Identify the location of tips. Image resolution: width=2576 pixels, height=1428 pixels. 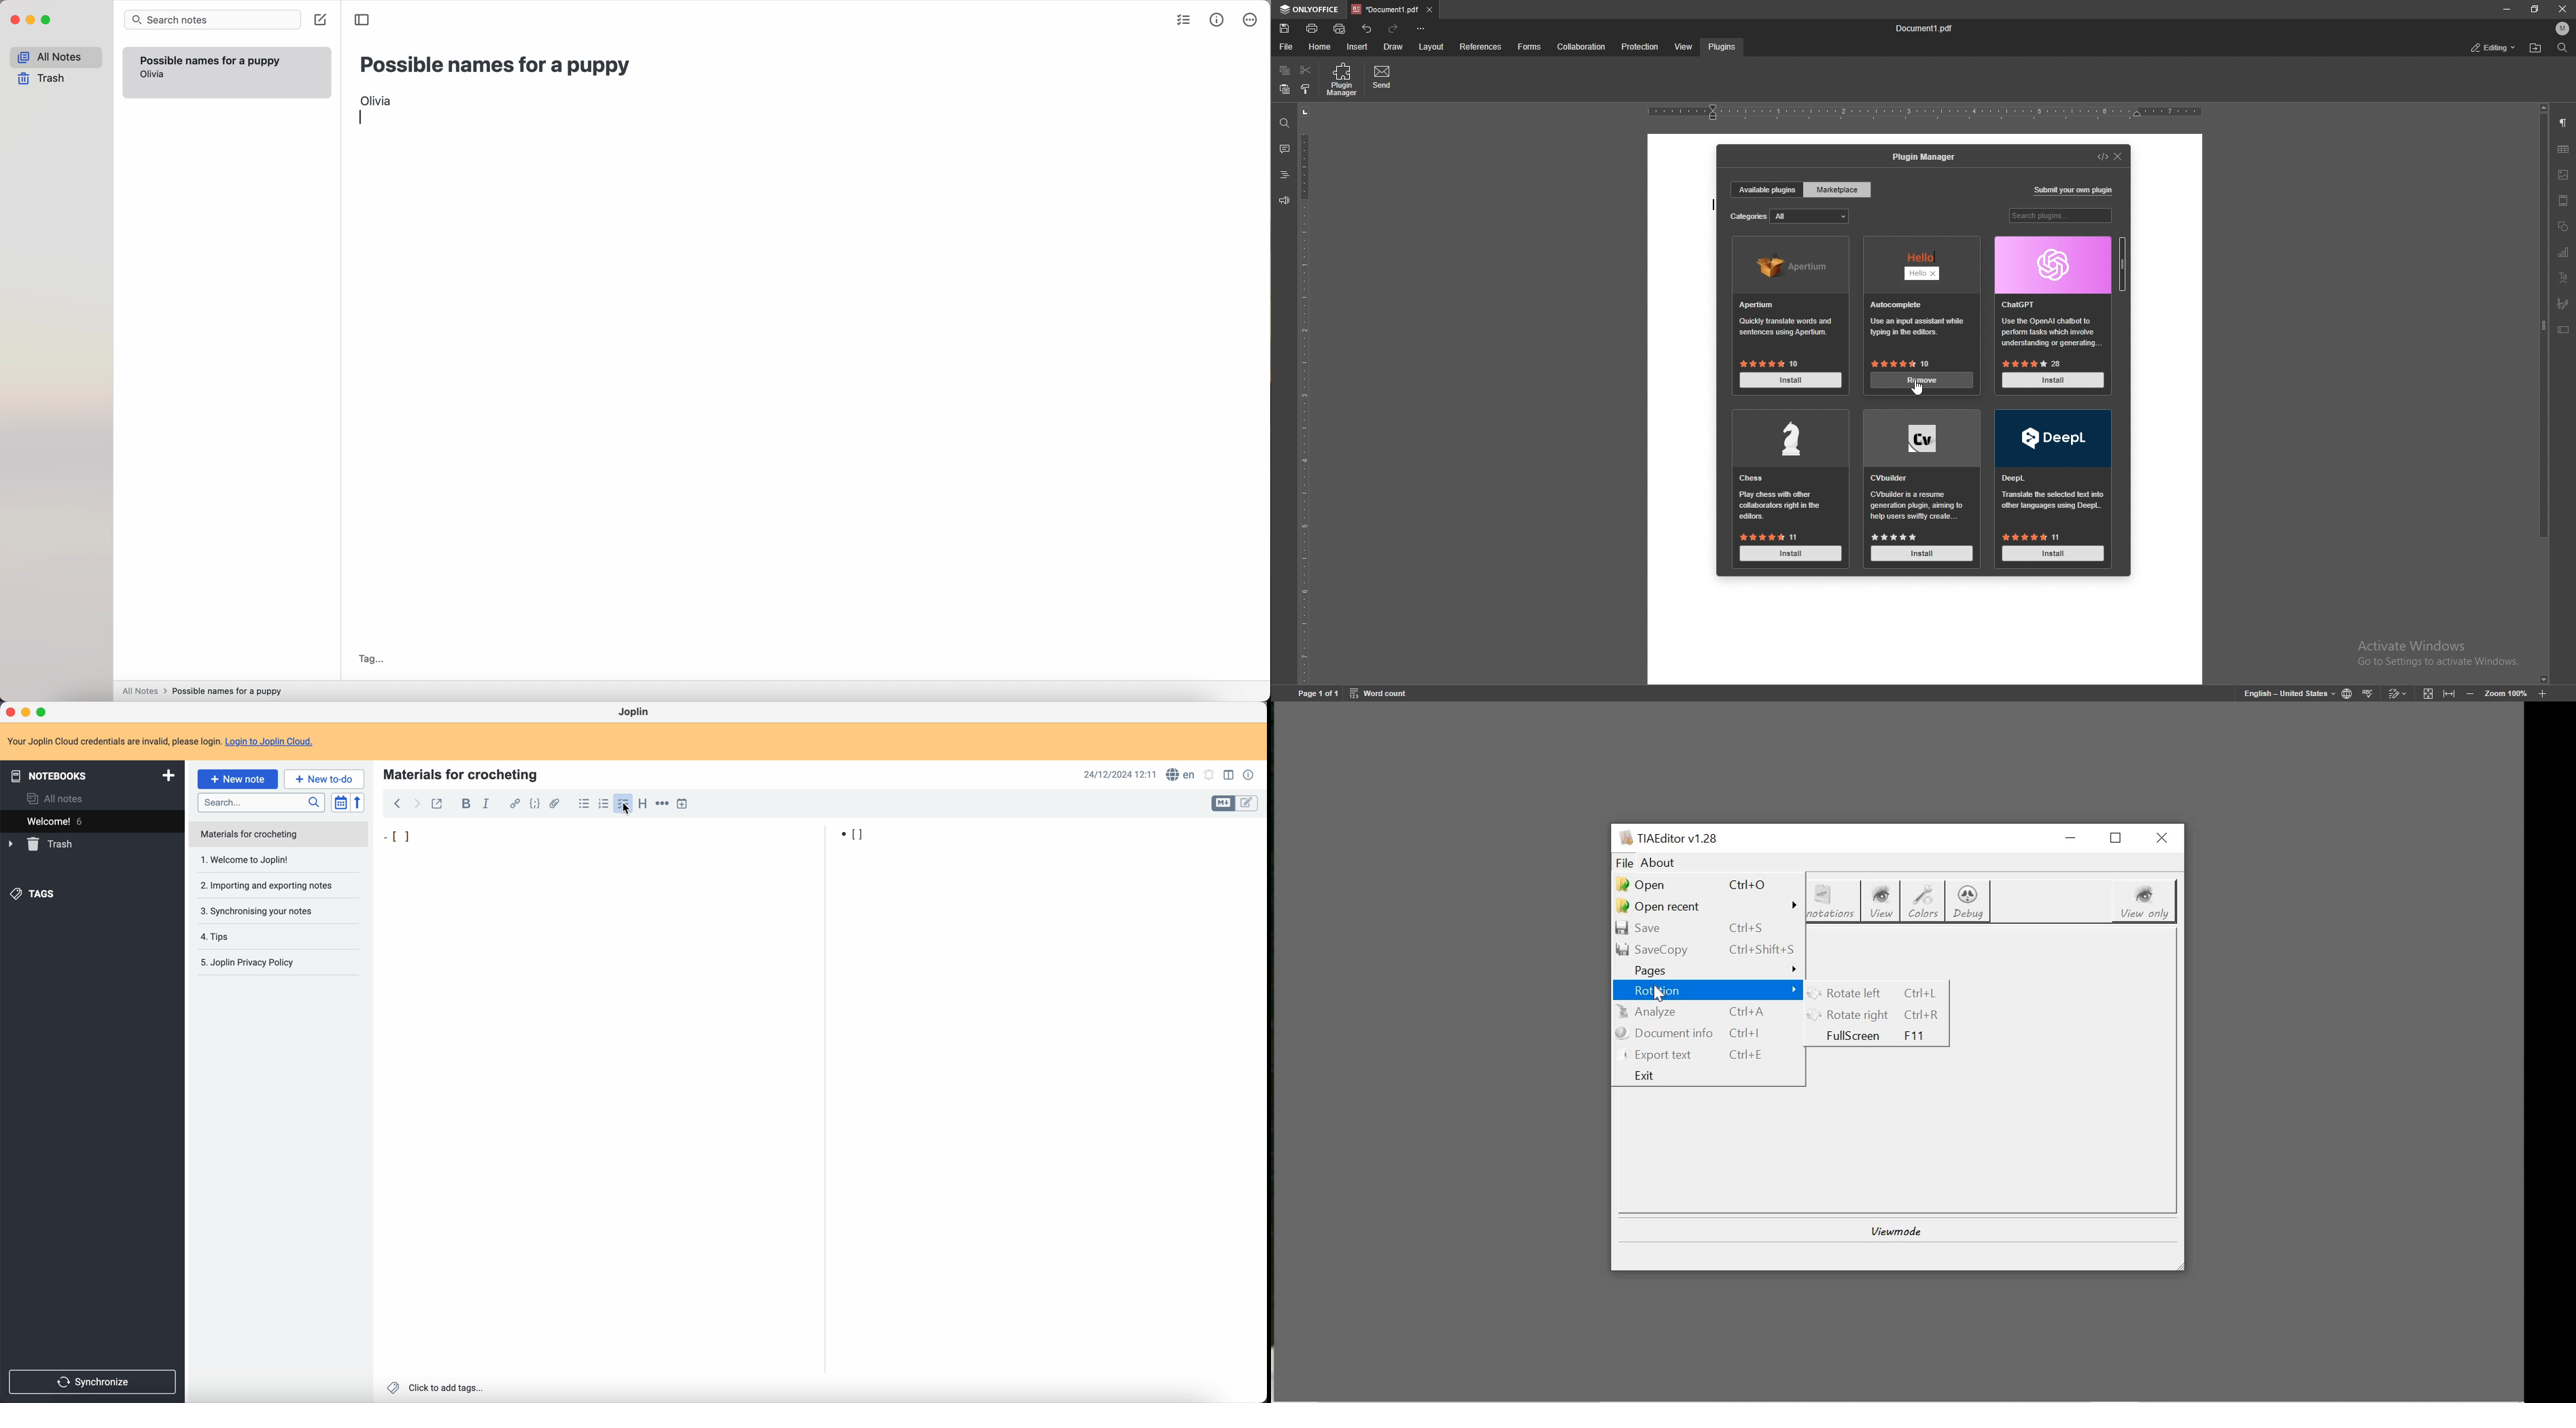
(260, 936).